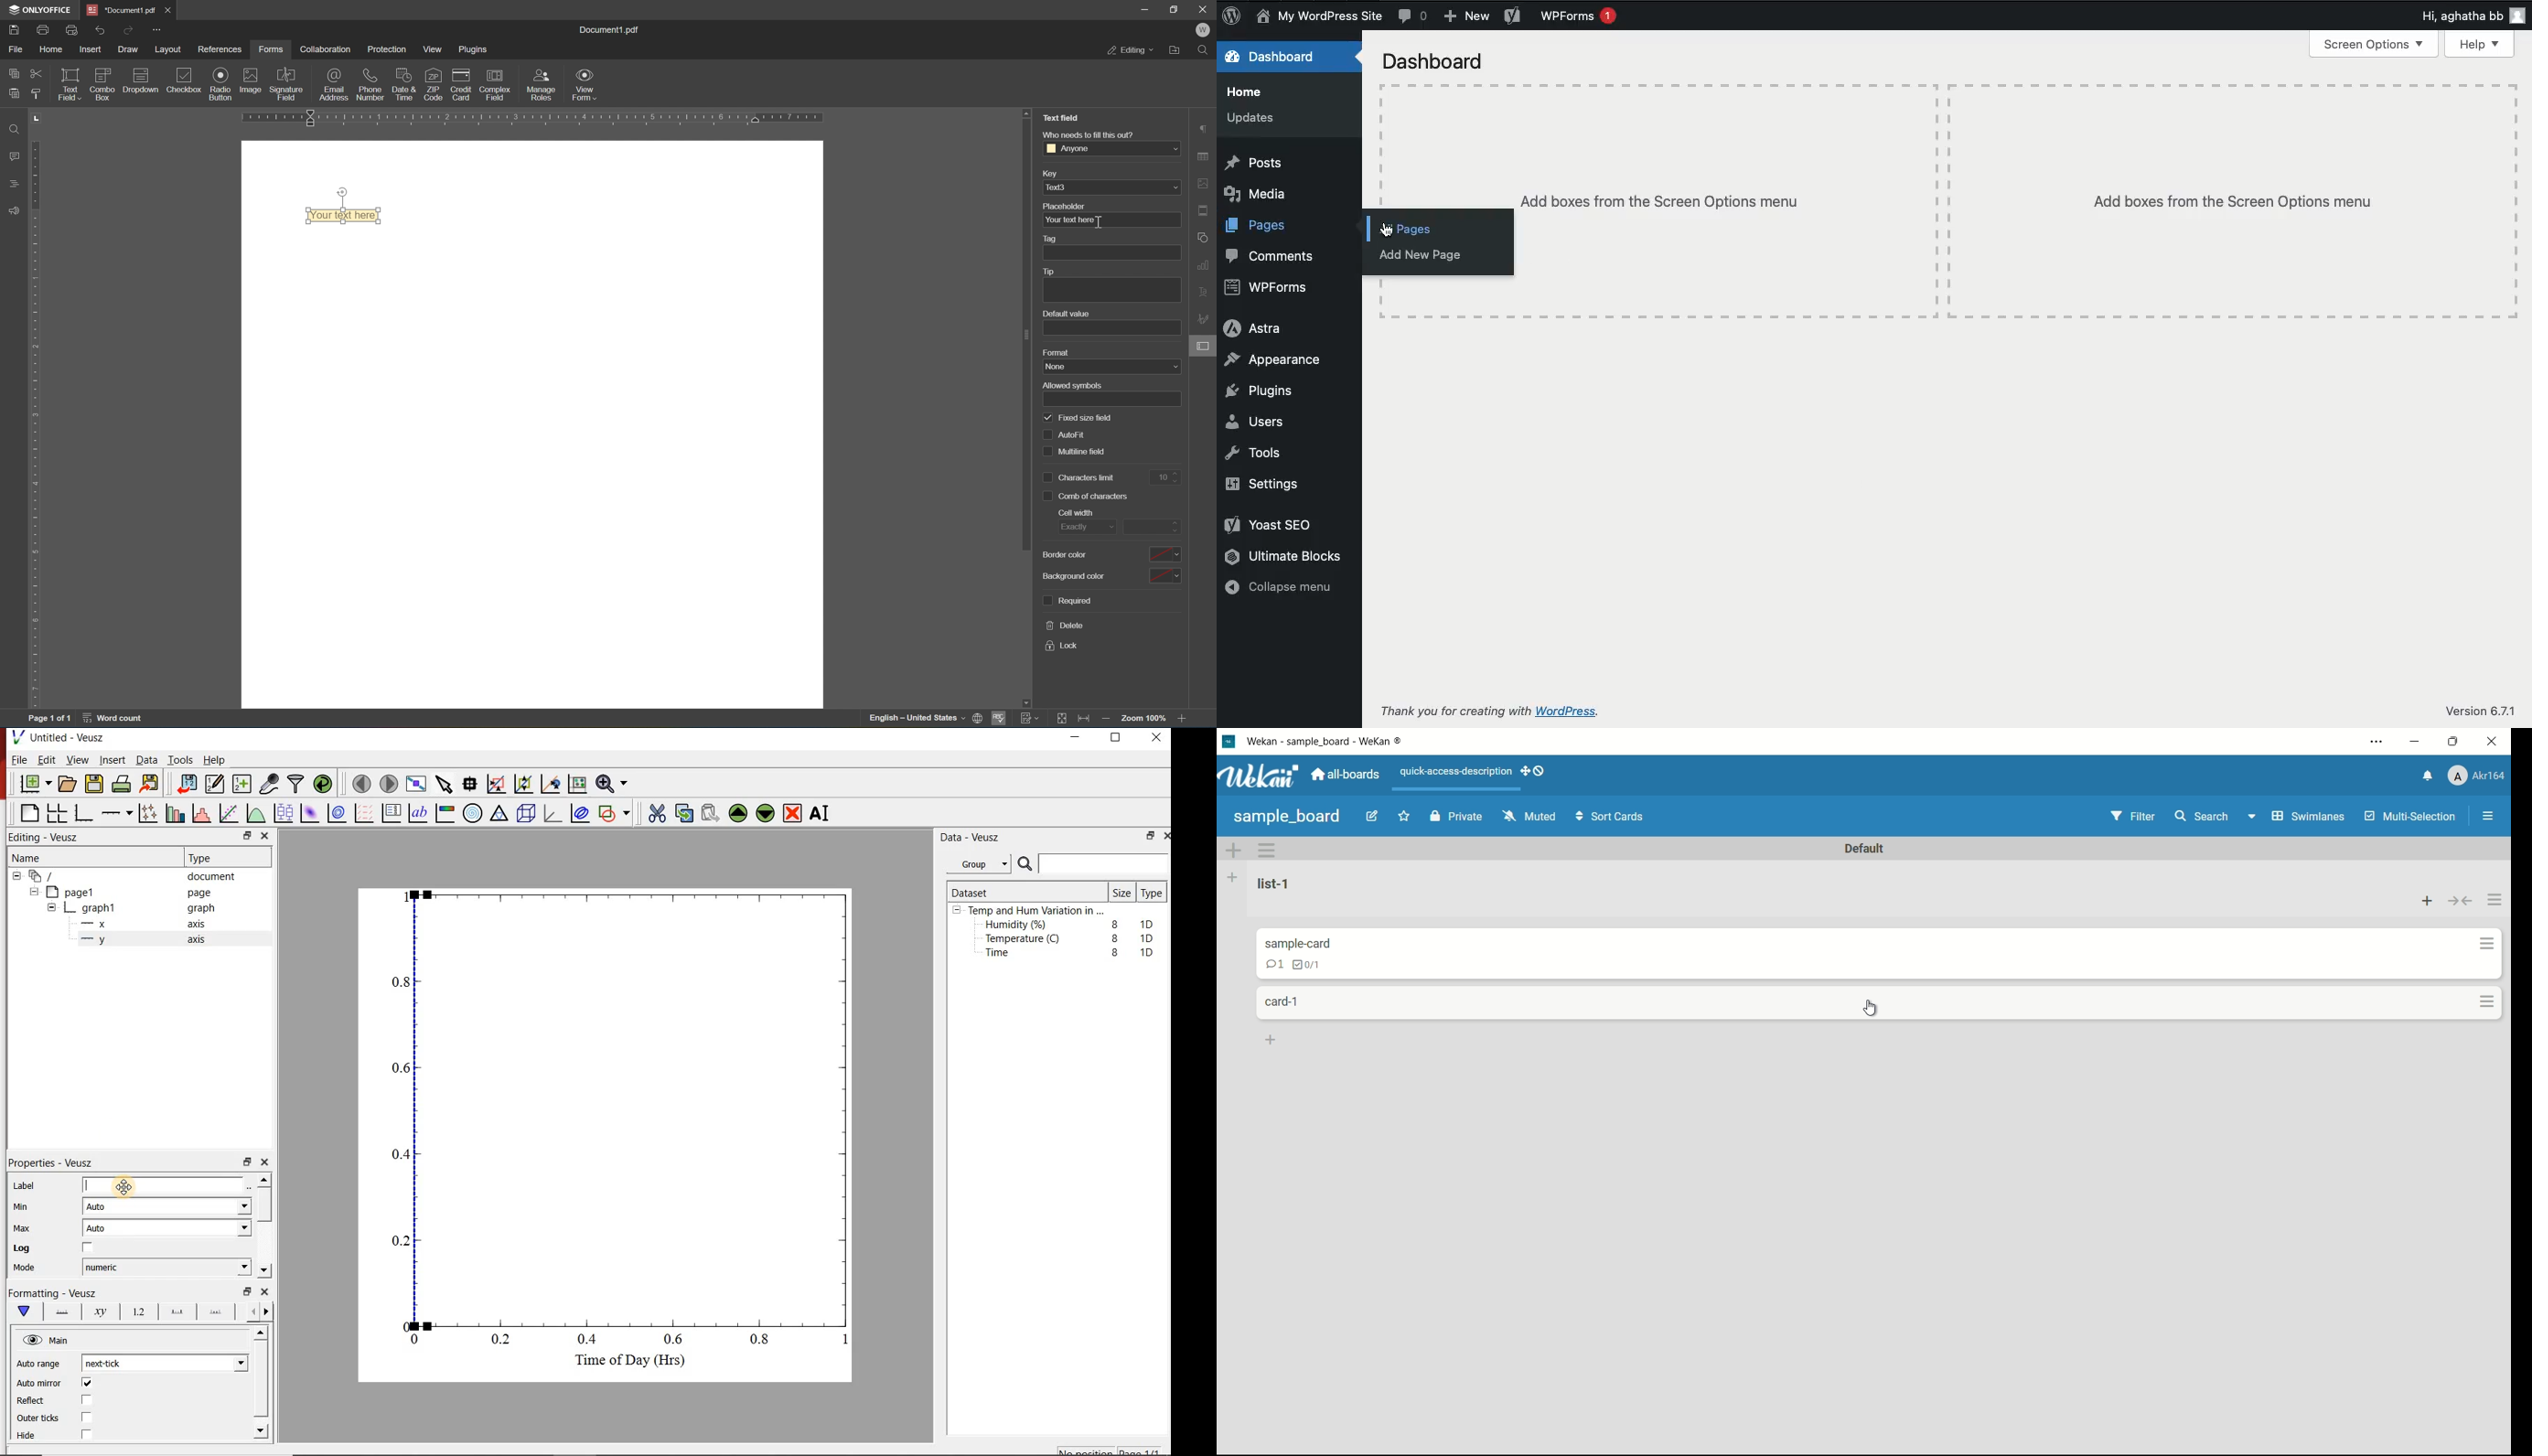  Describe the element at coordinates (115, 719) in the screenshot. I see `word count` at that location.